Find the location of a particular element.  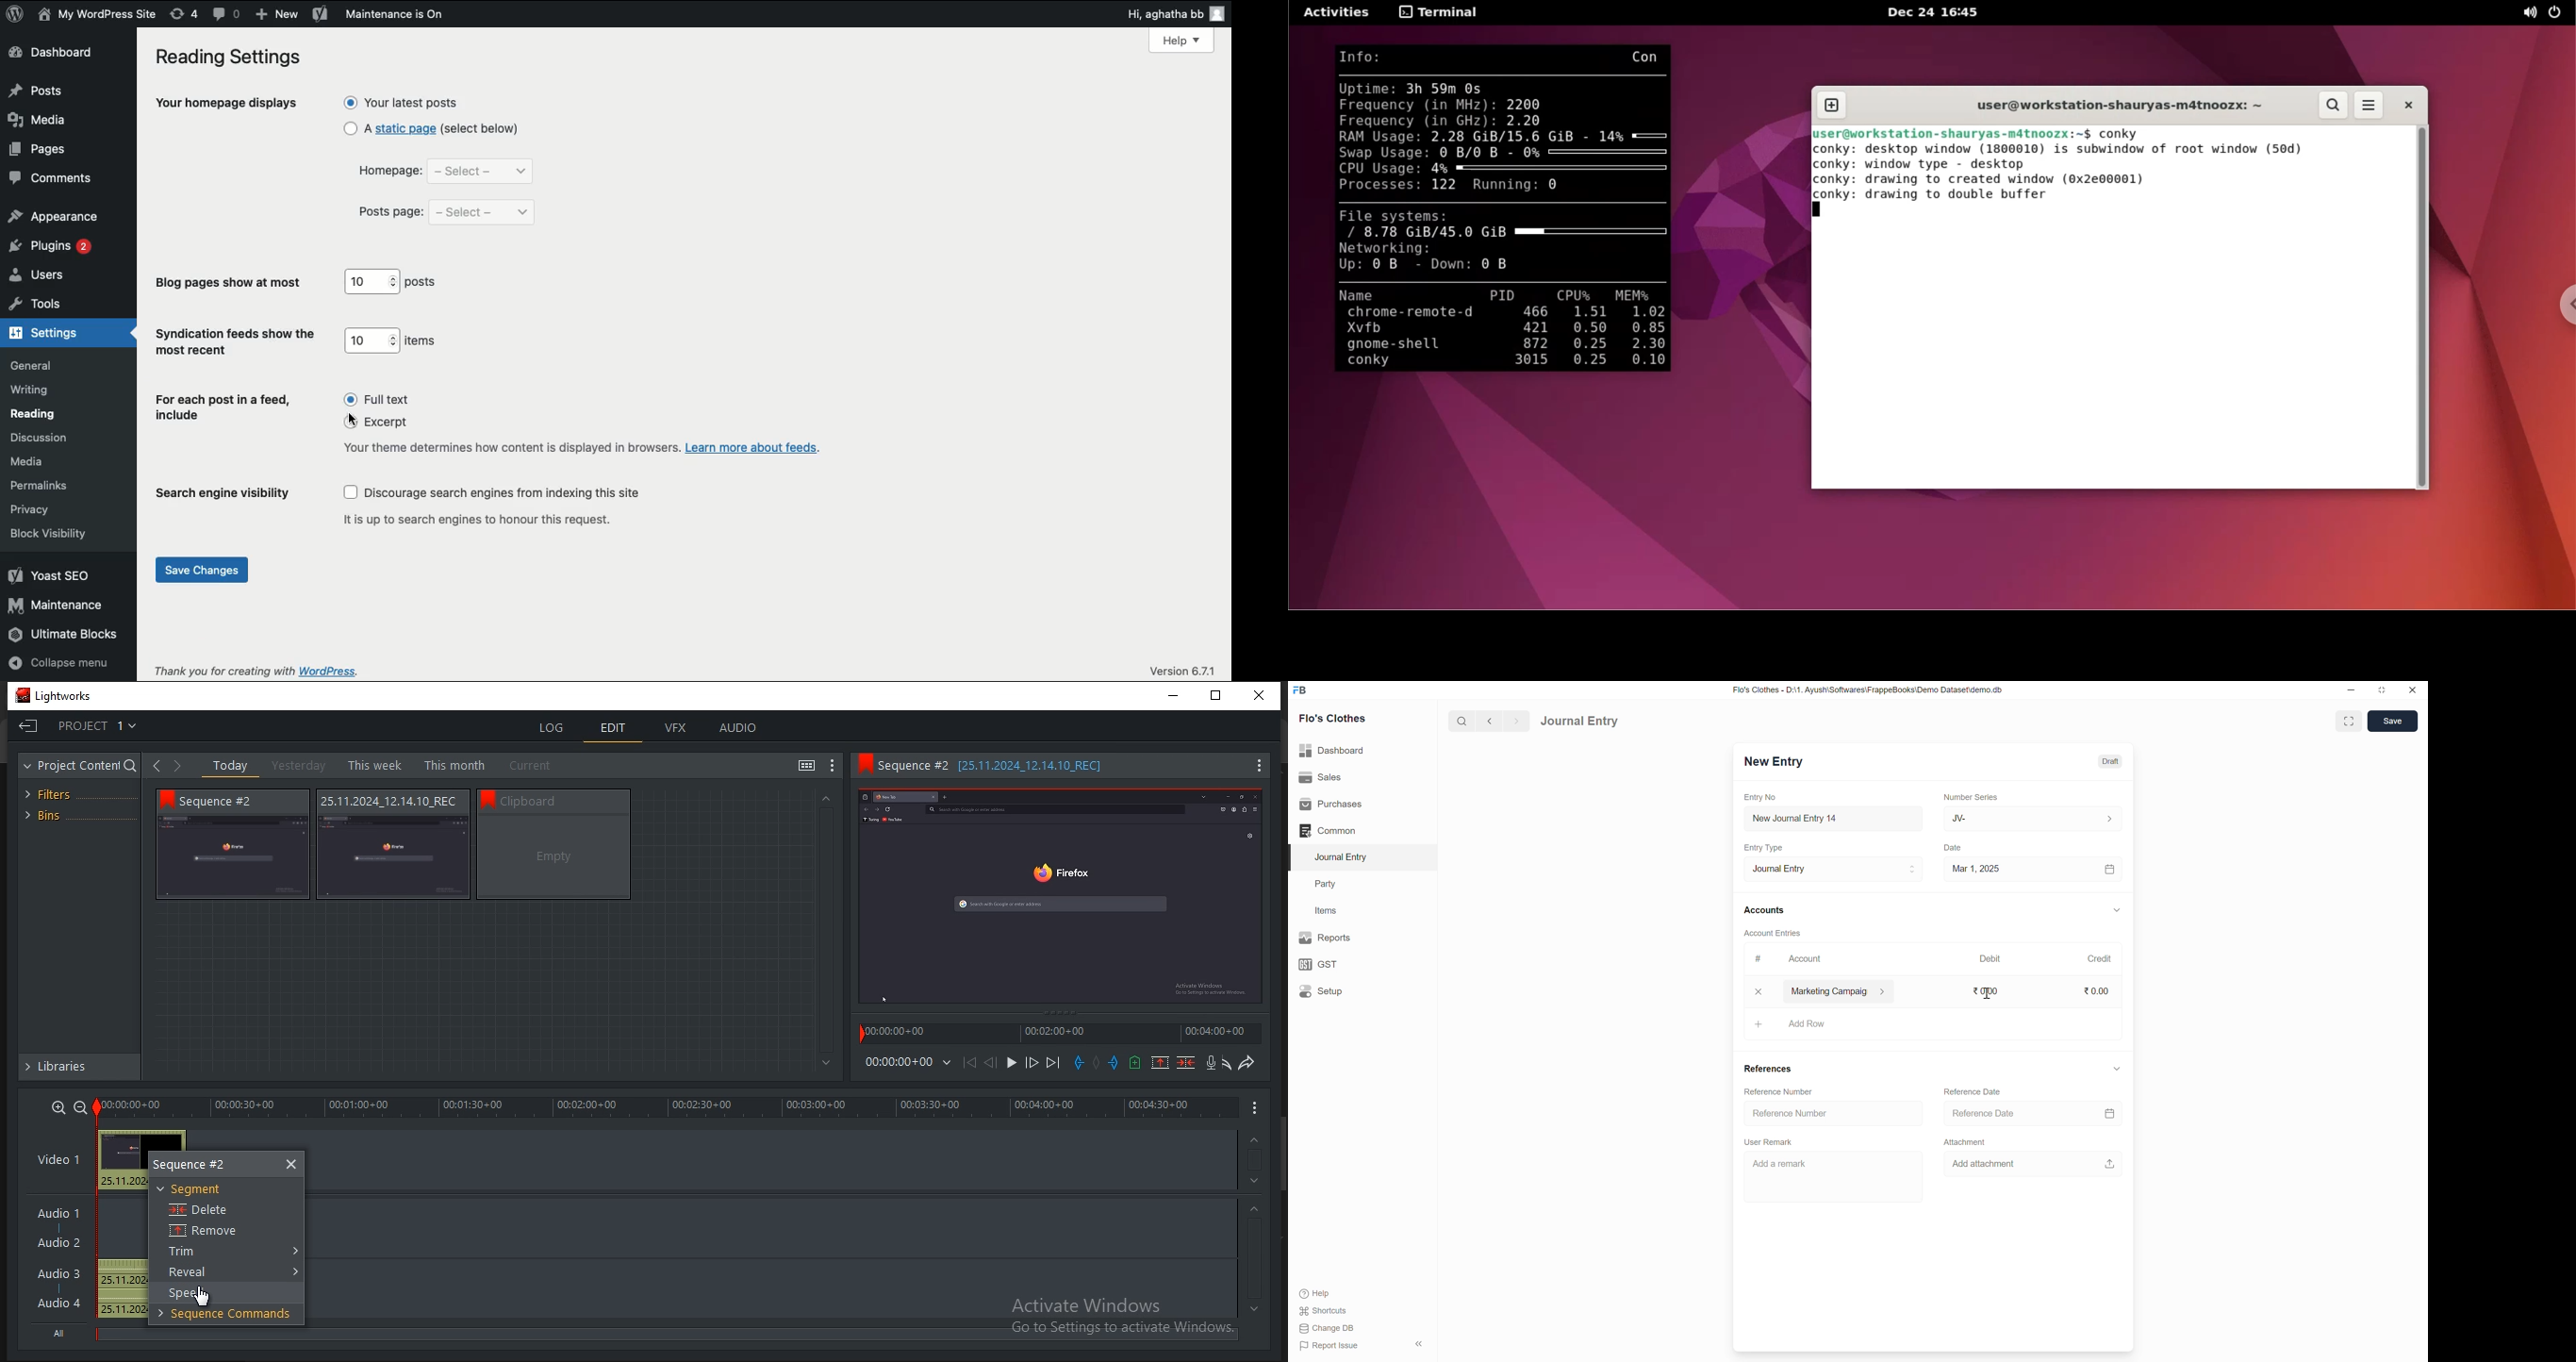

search engine visibility  is located at coordinates (229, 494).